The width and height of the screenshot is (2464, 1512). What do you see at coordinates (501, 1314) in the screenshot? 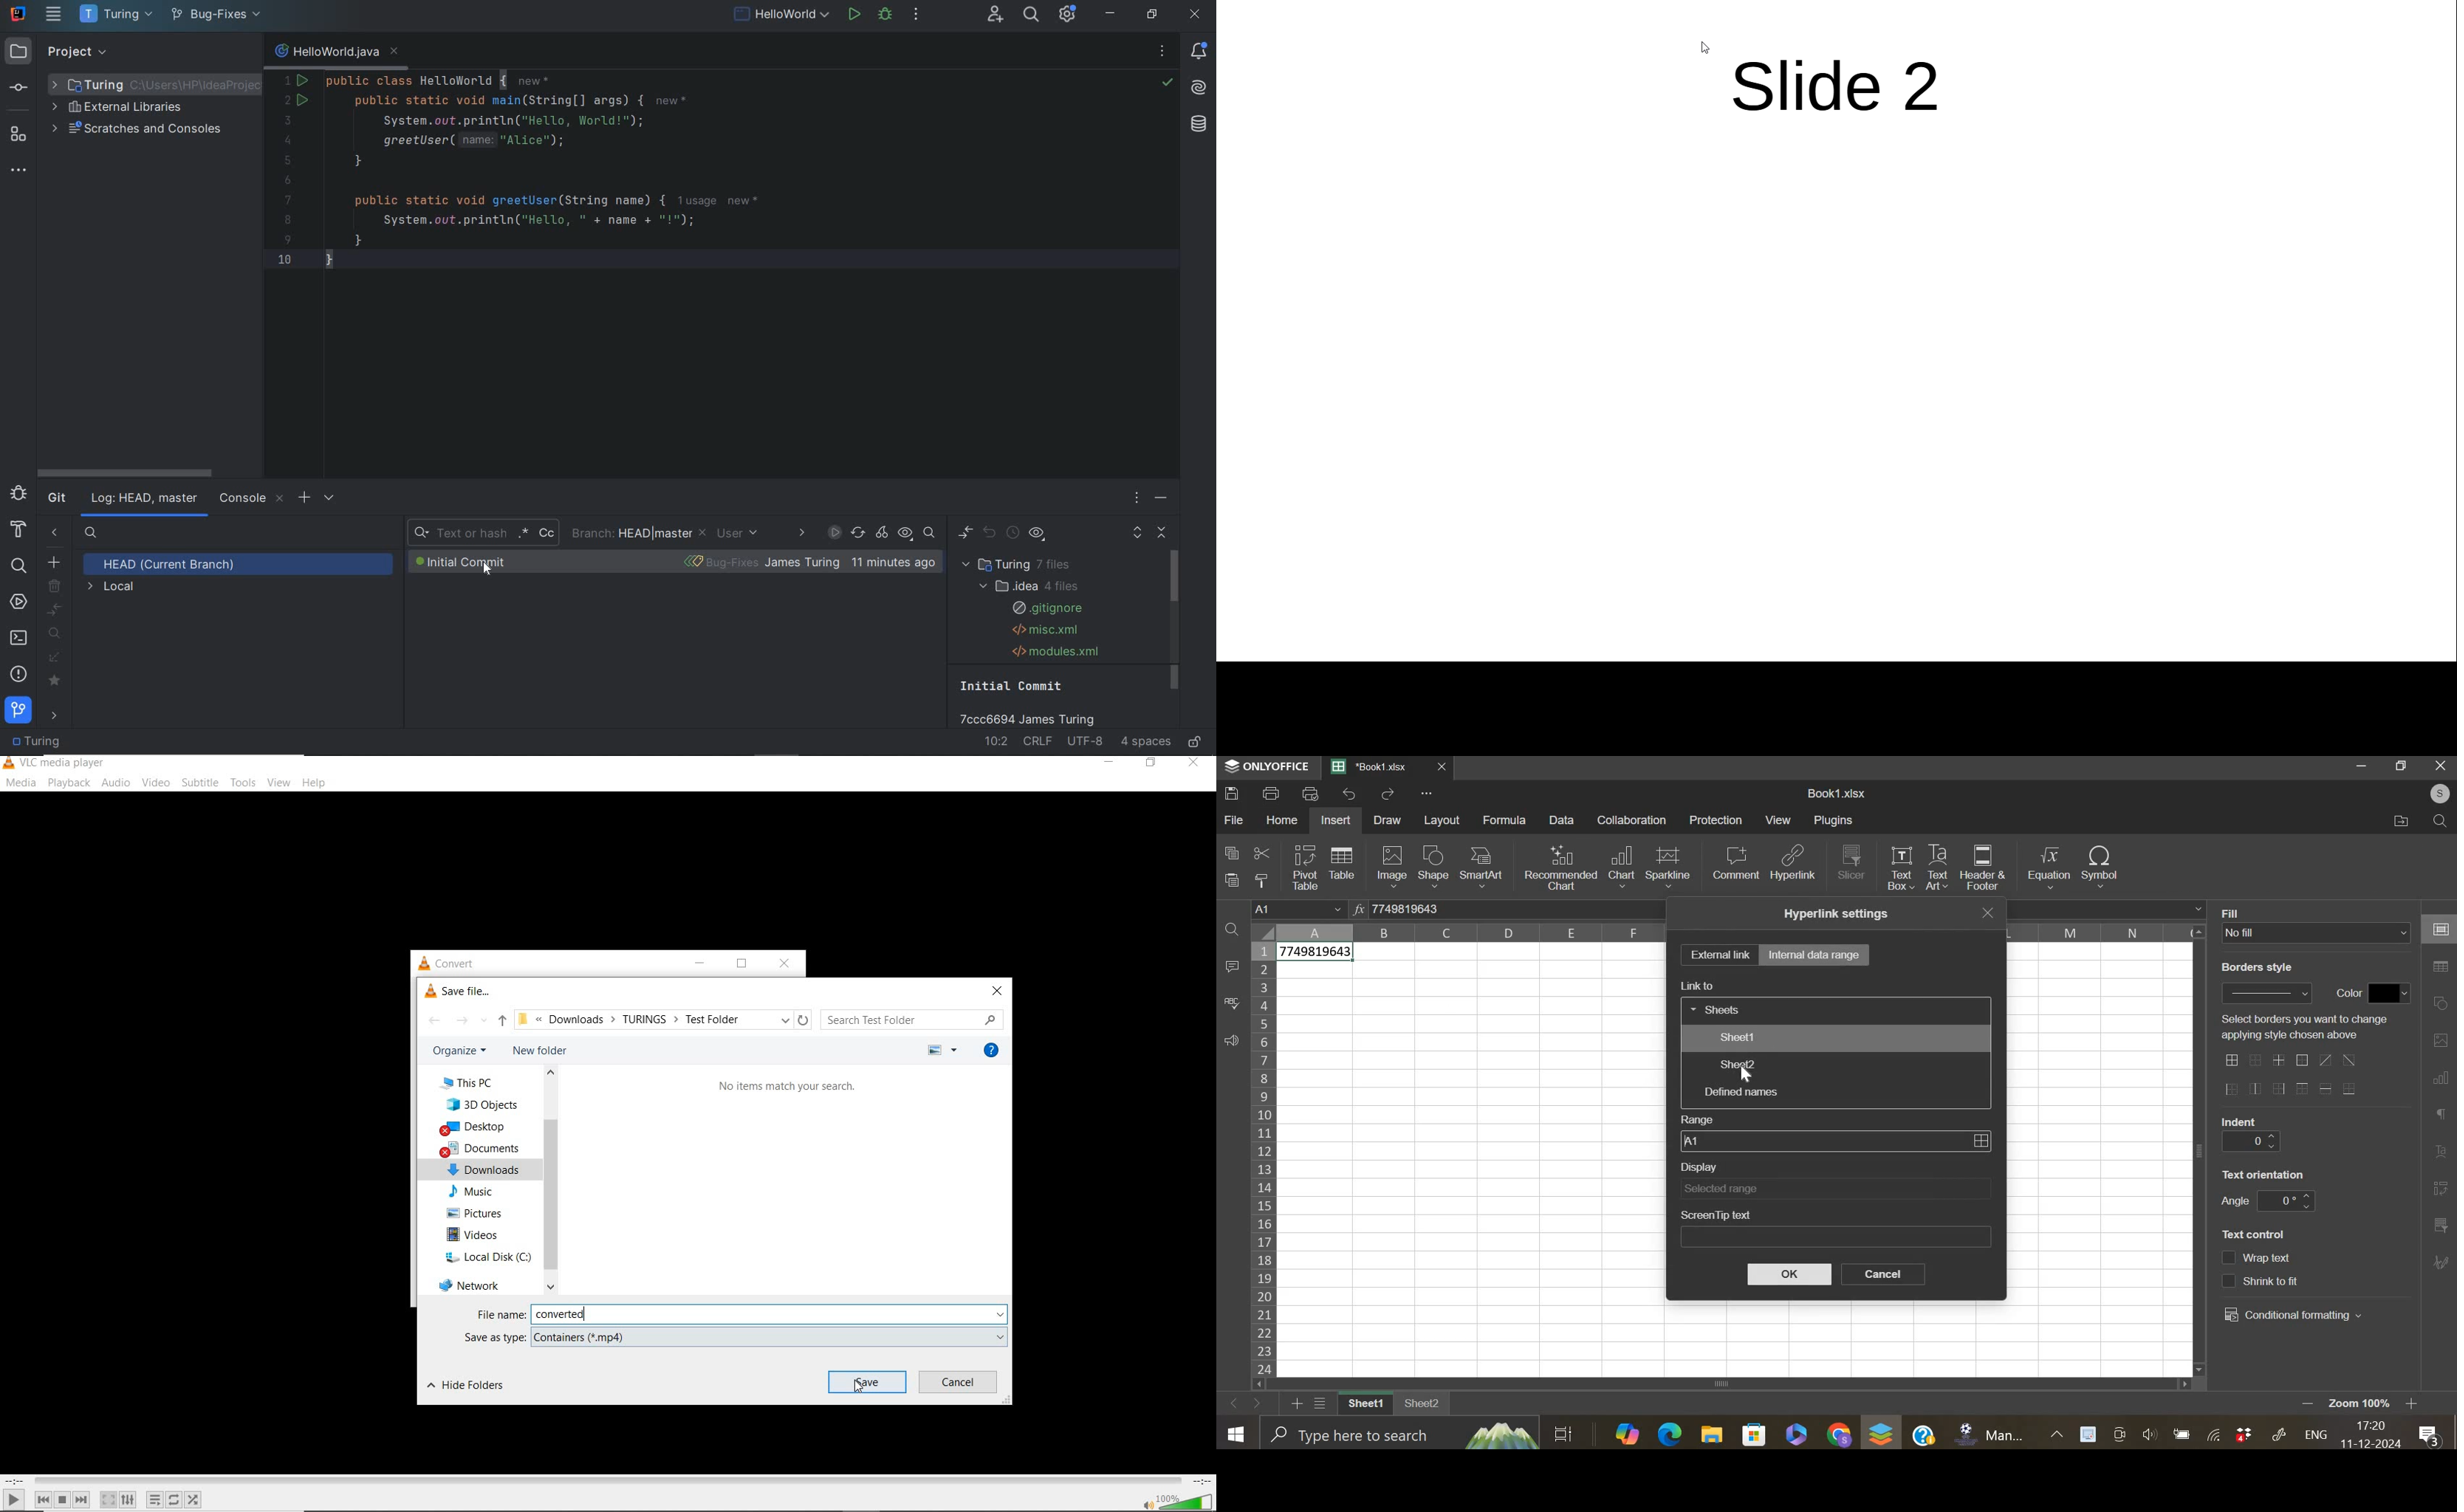
I see `File name:` at bounding box center [501, 1314].